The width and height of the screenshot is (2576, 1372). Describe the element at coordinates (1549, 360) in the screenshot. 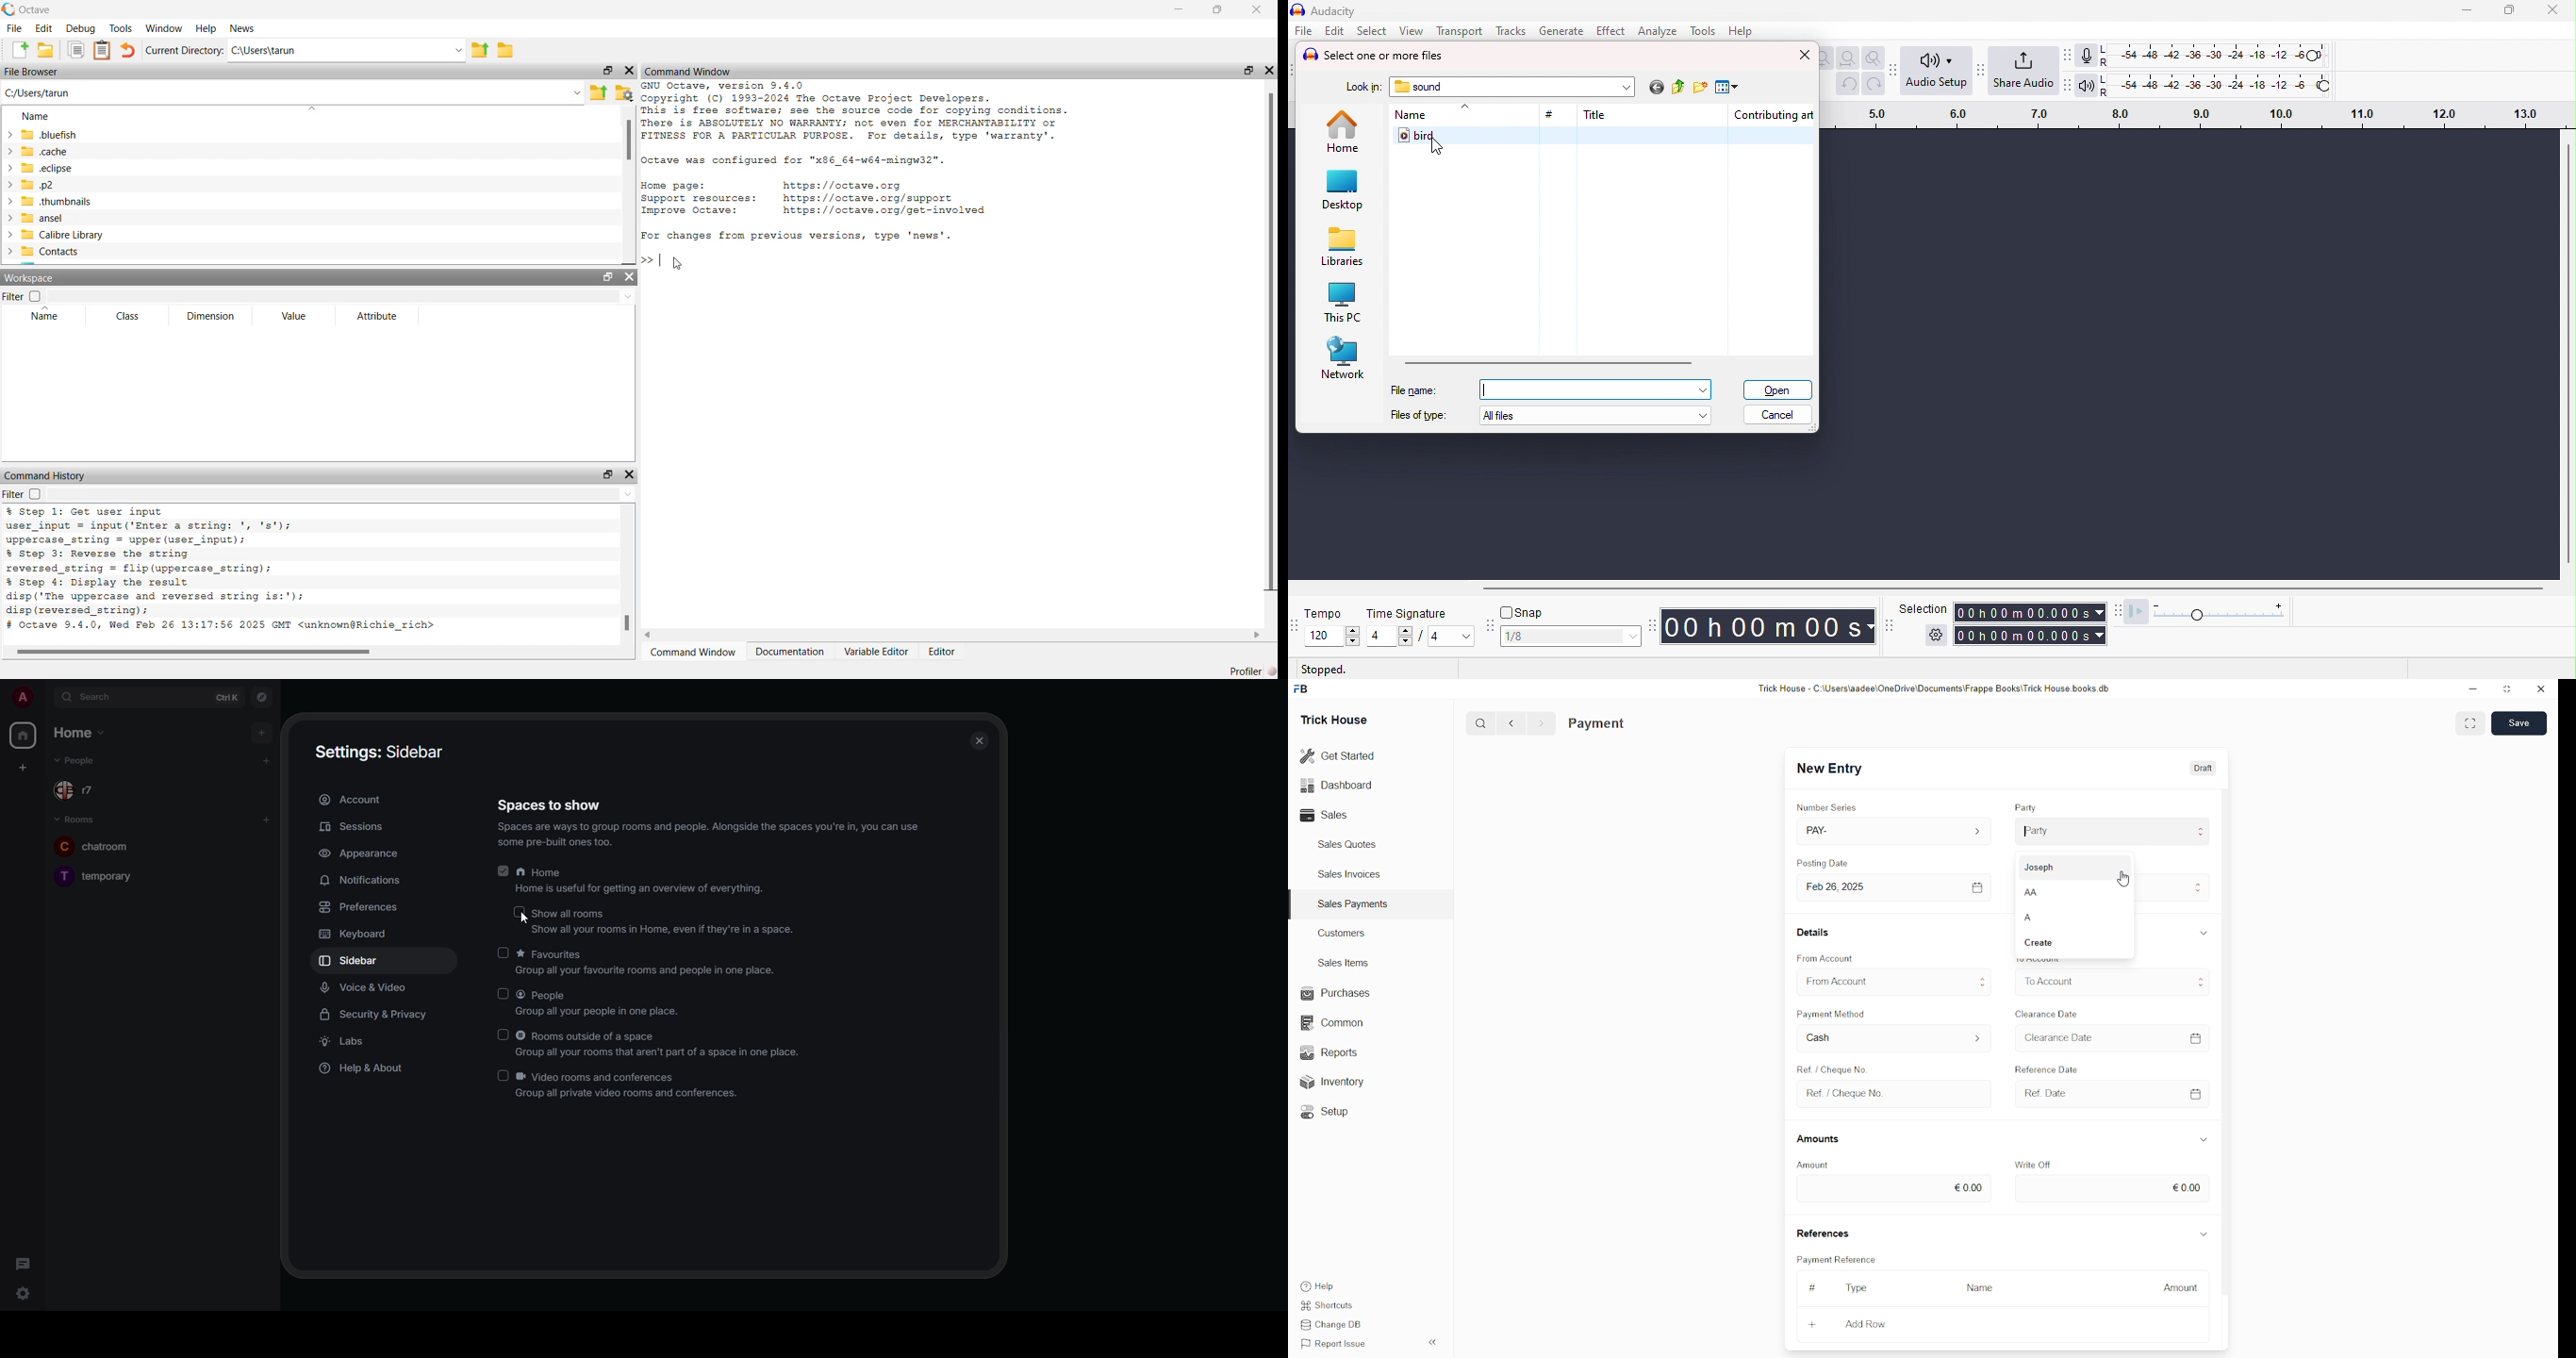

I see `horizontal scroll bar` at that location.